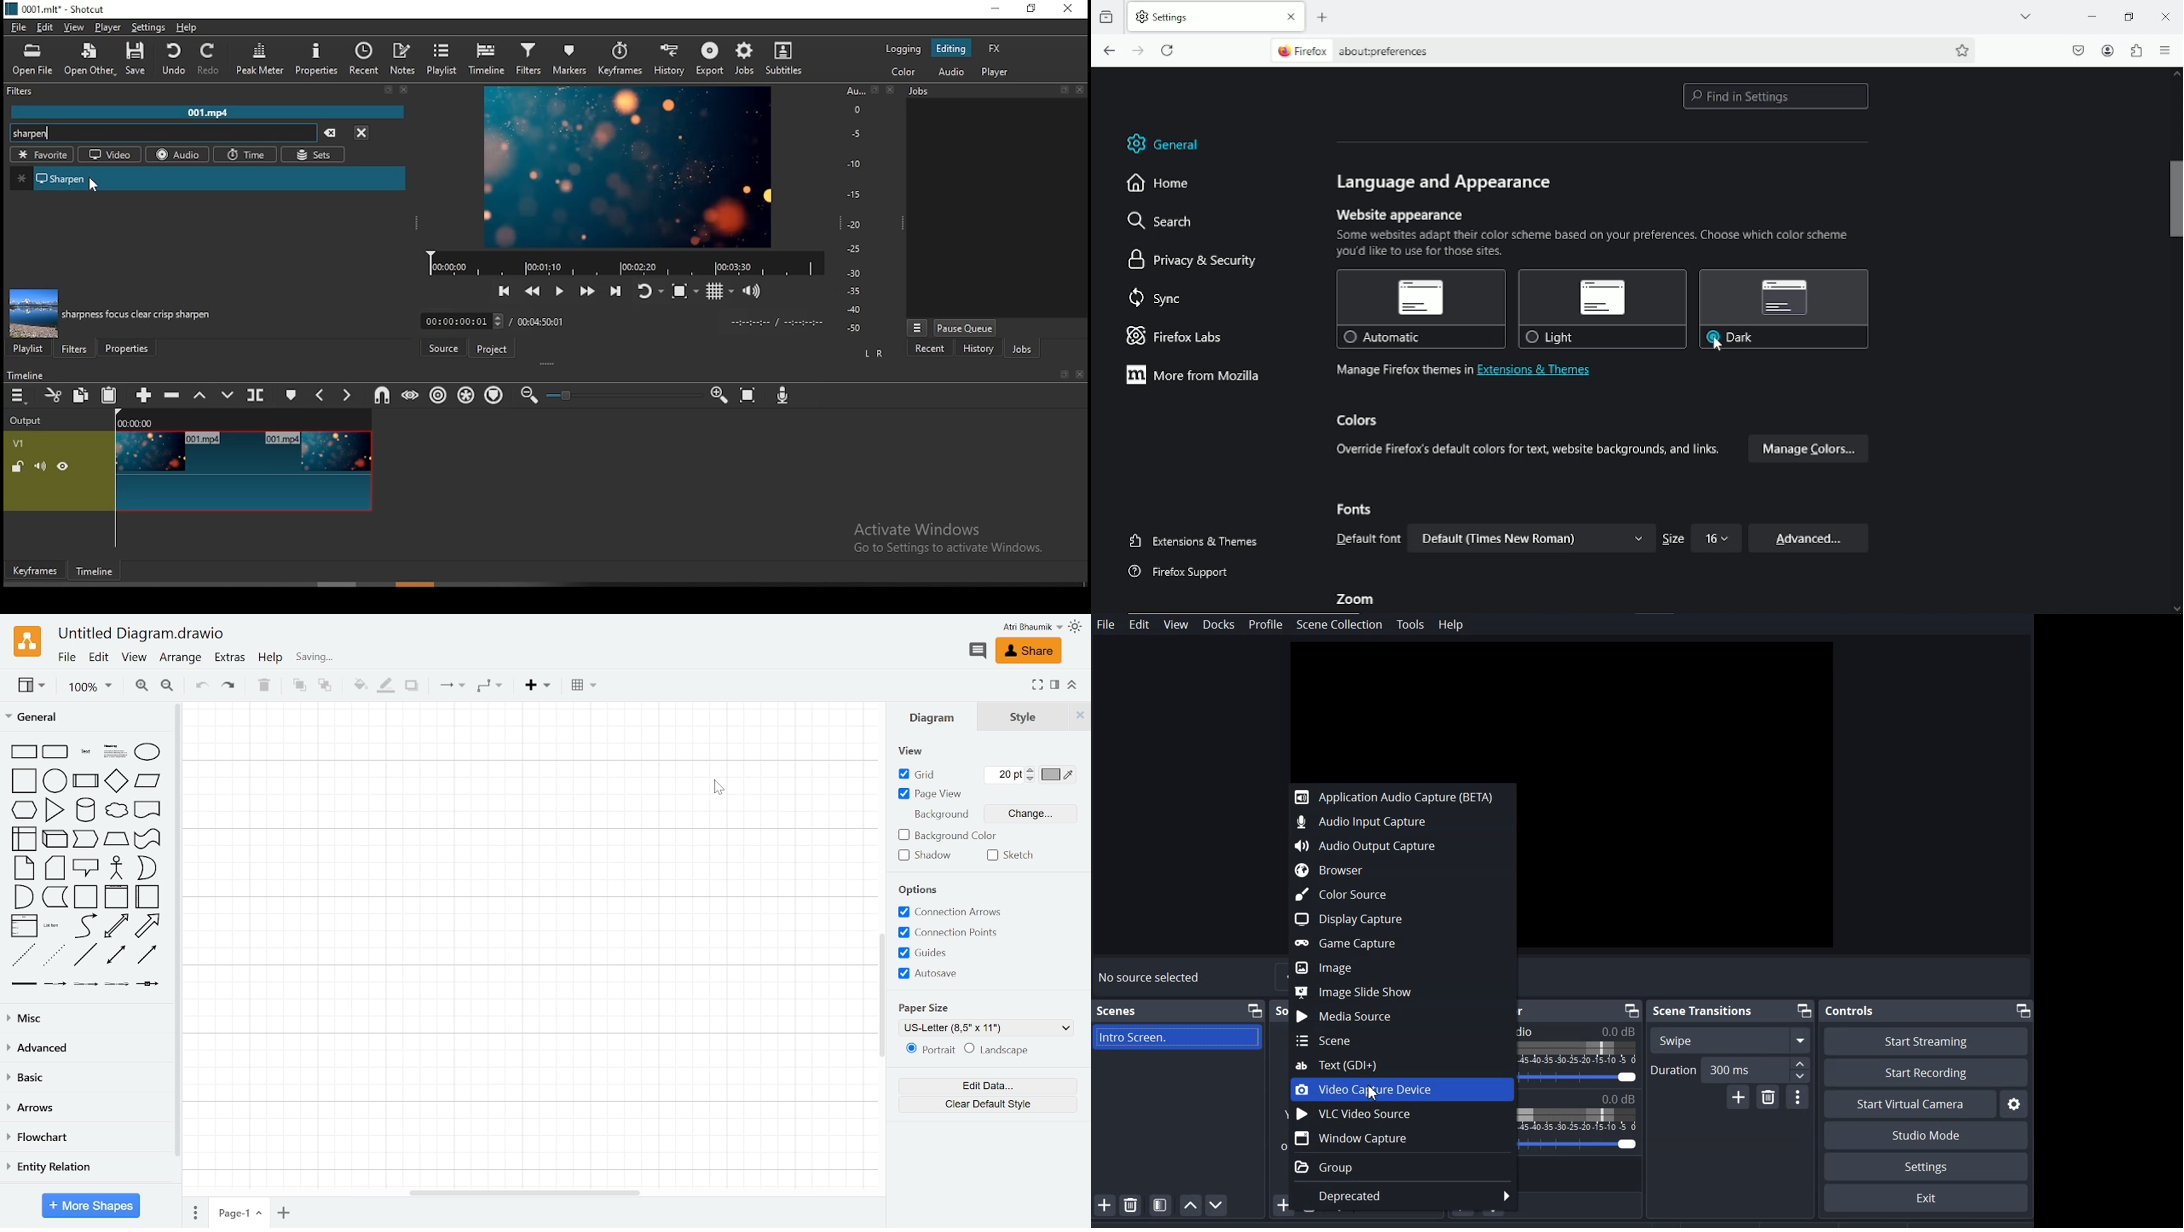 The height and width of the screenshot is (1232, 2184). What do you see at coordinates (1396, 991) in the screenshot?
I see `Image Slide Show` at bounding box center [1396, 991].